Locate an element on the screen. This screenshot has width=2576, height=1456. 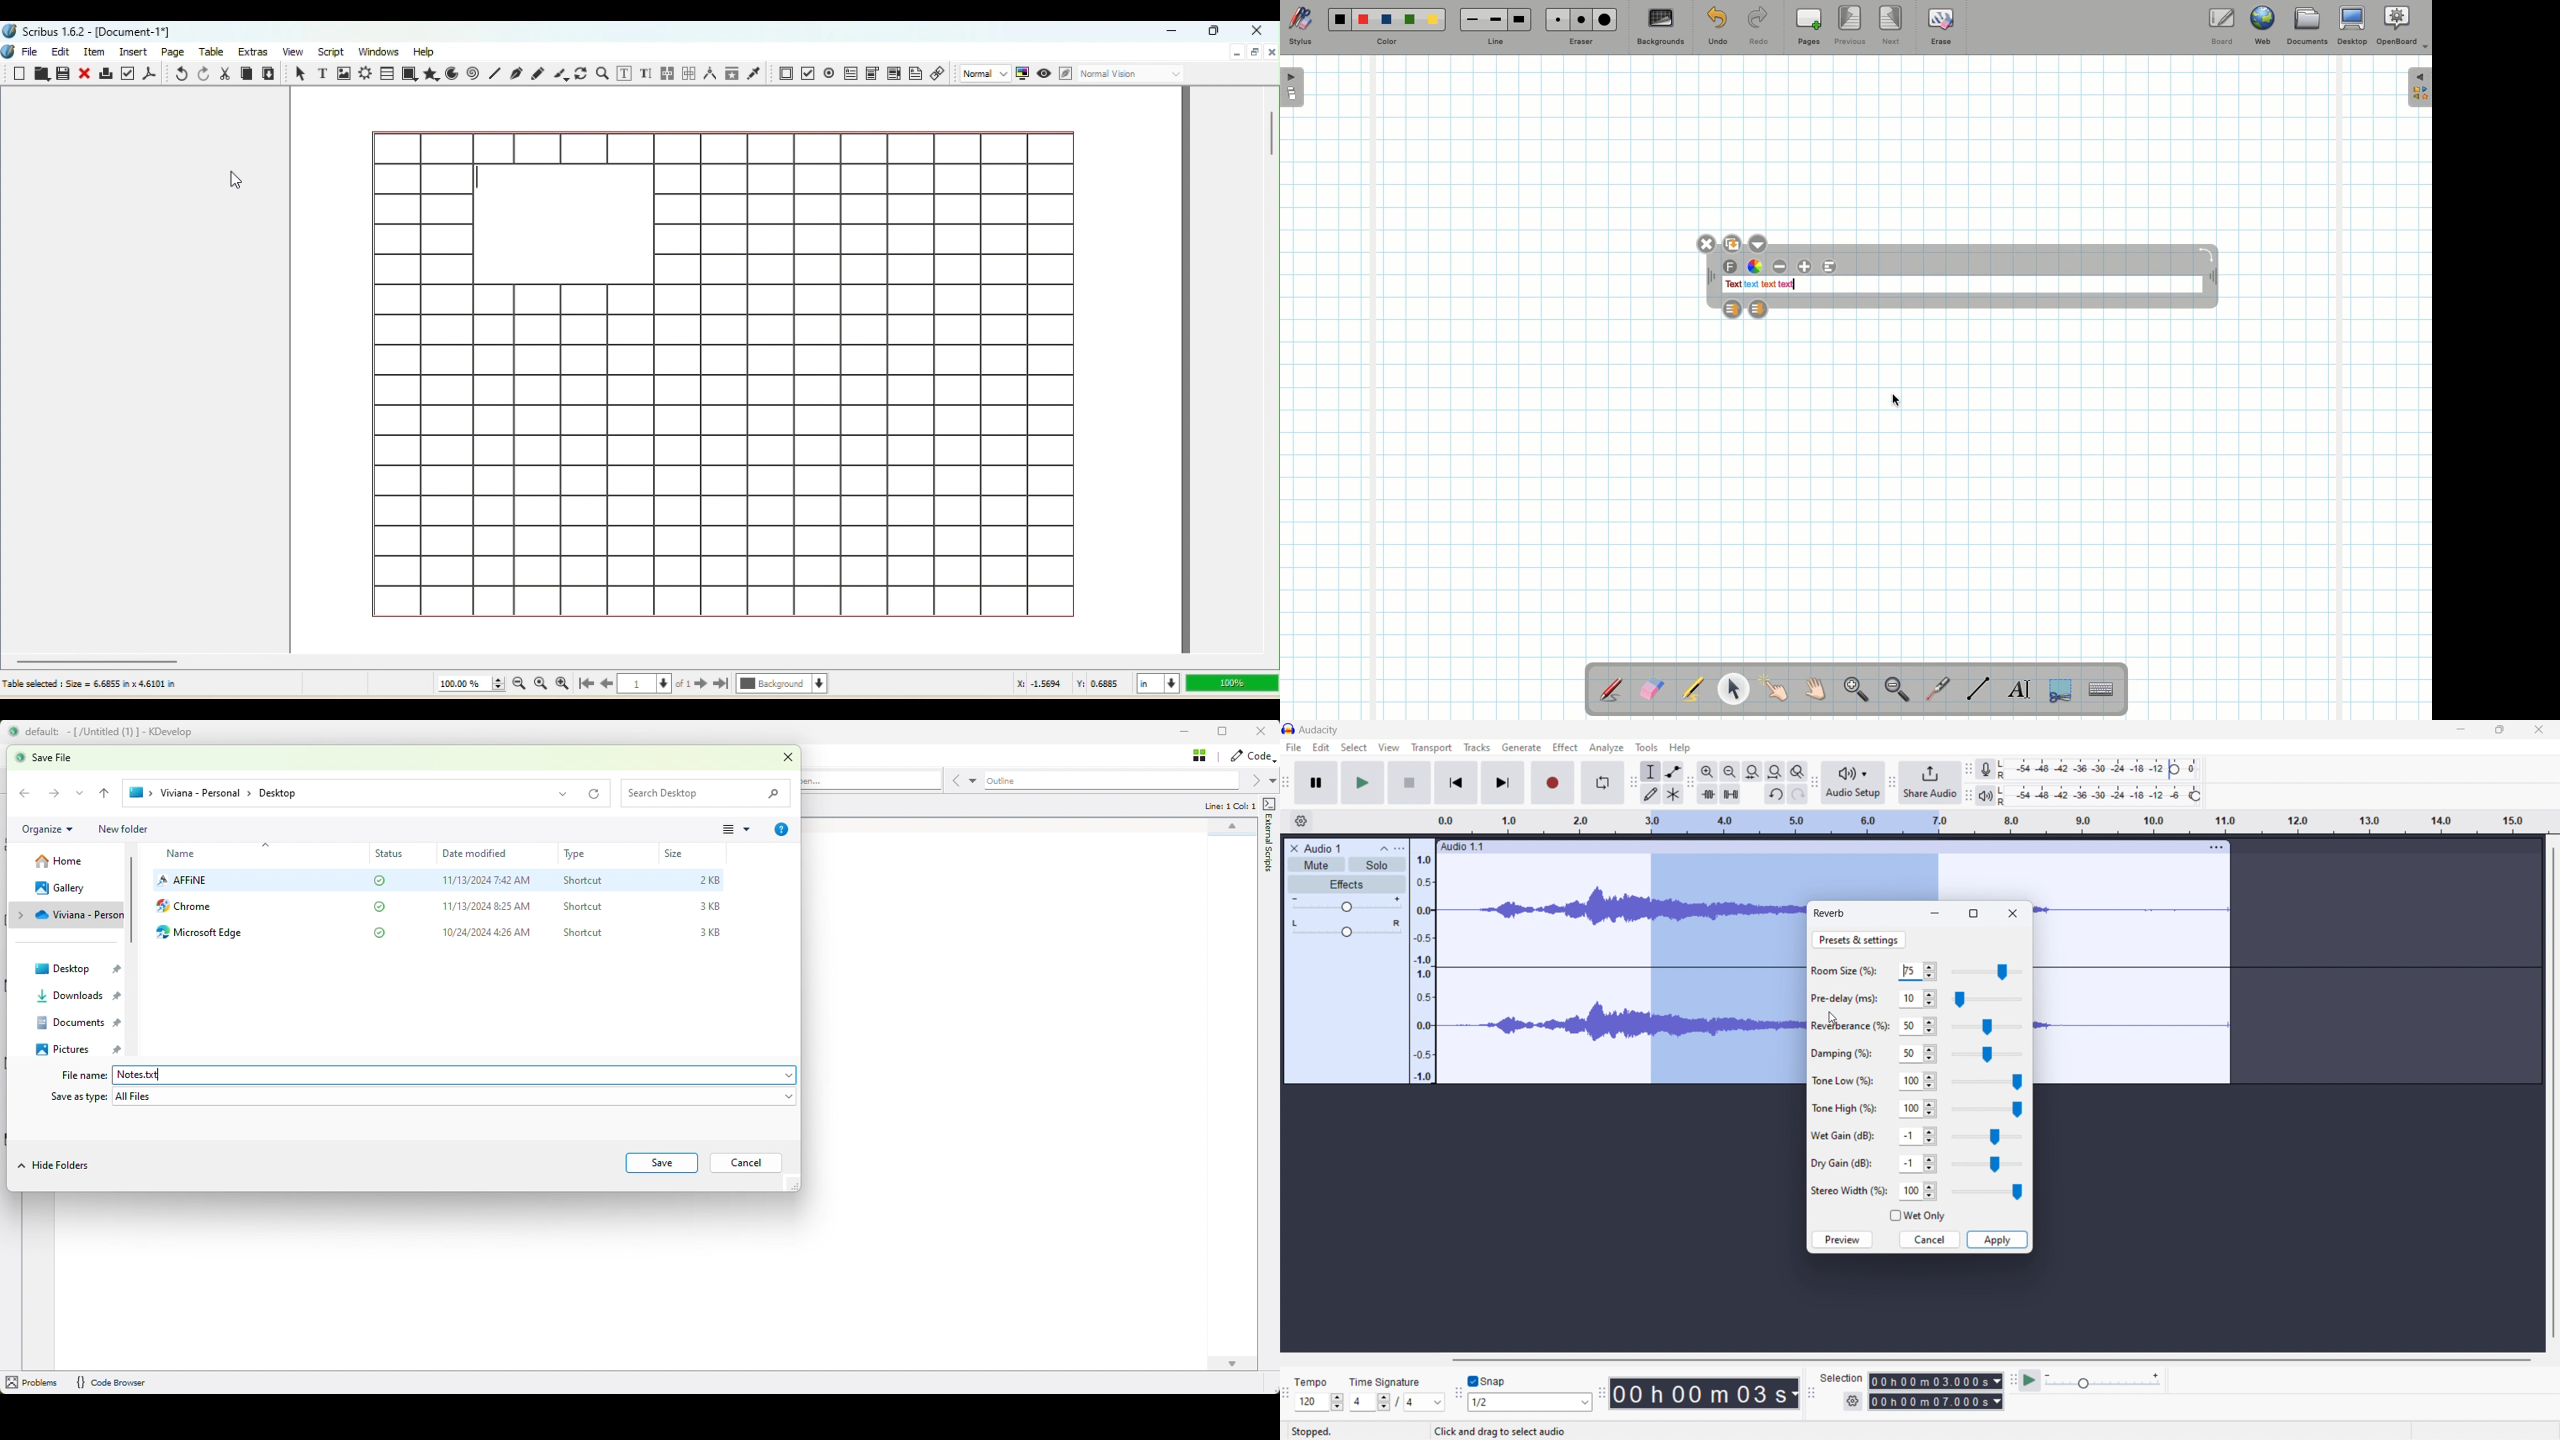
logo is located at coordinates (1289, 729).